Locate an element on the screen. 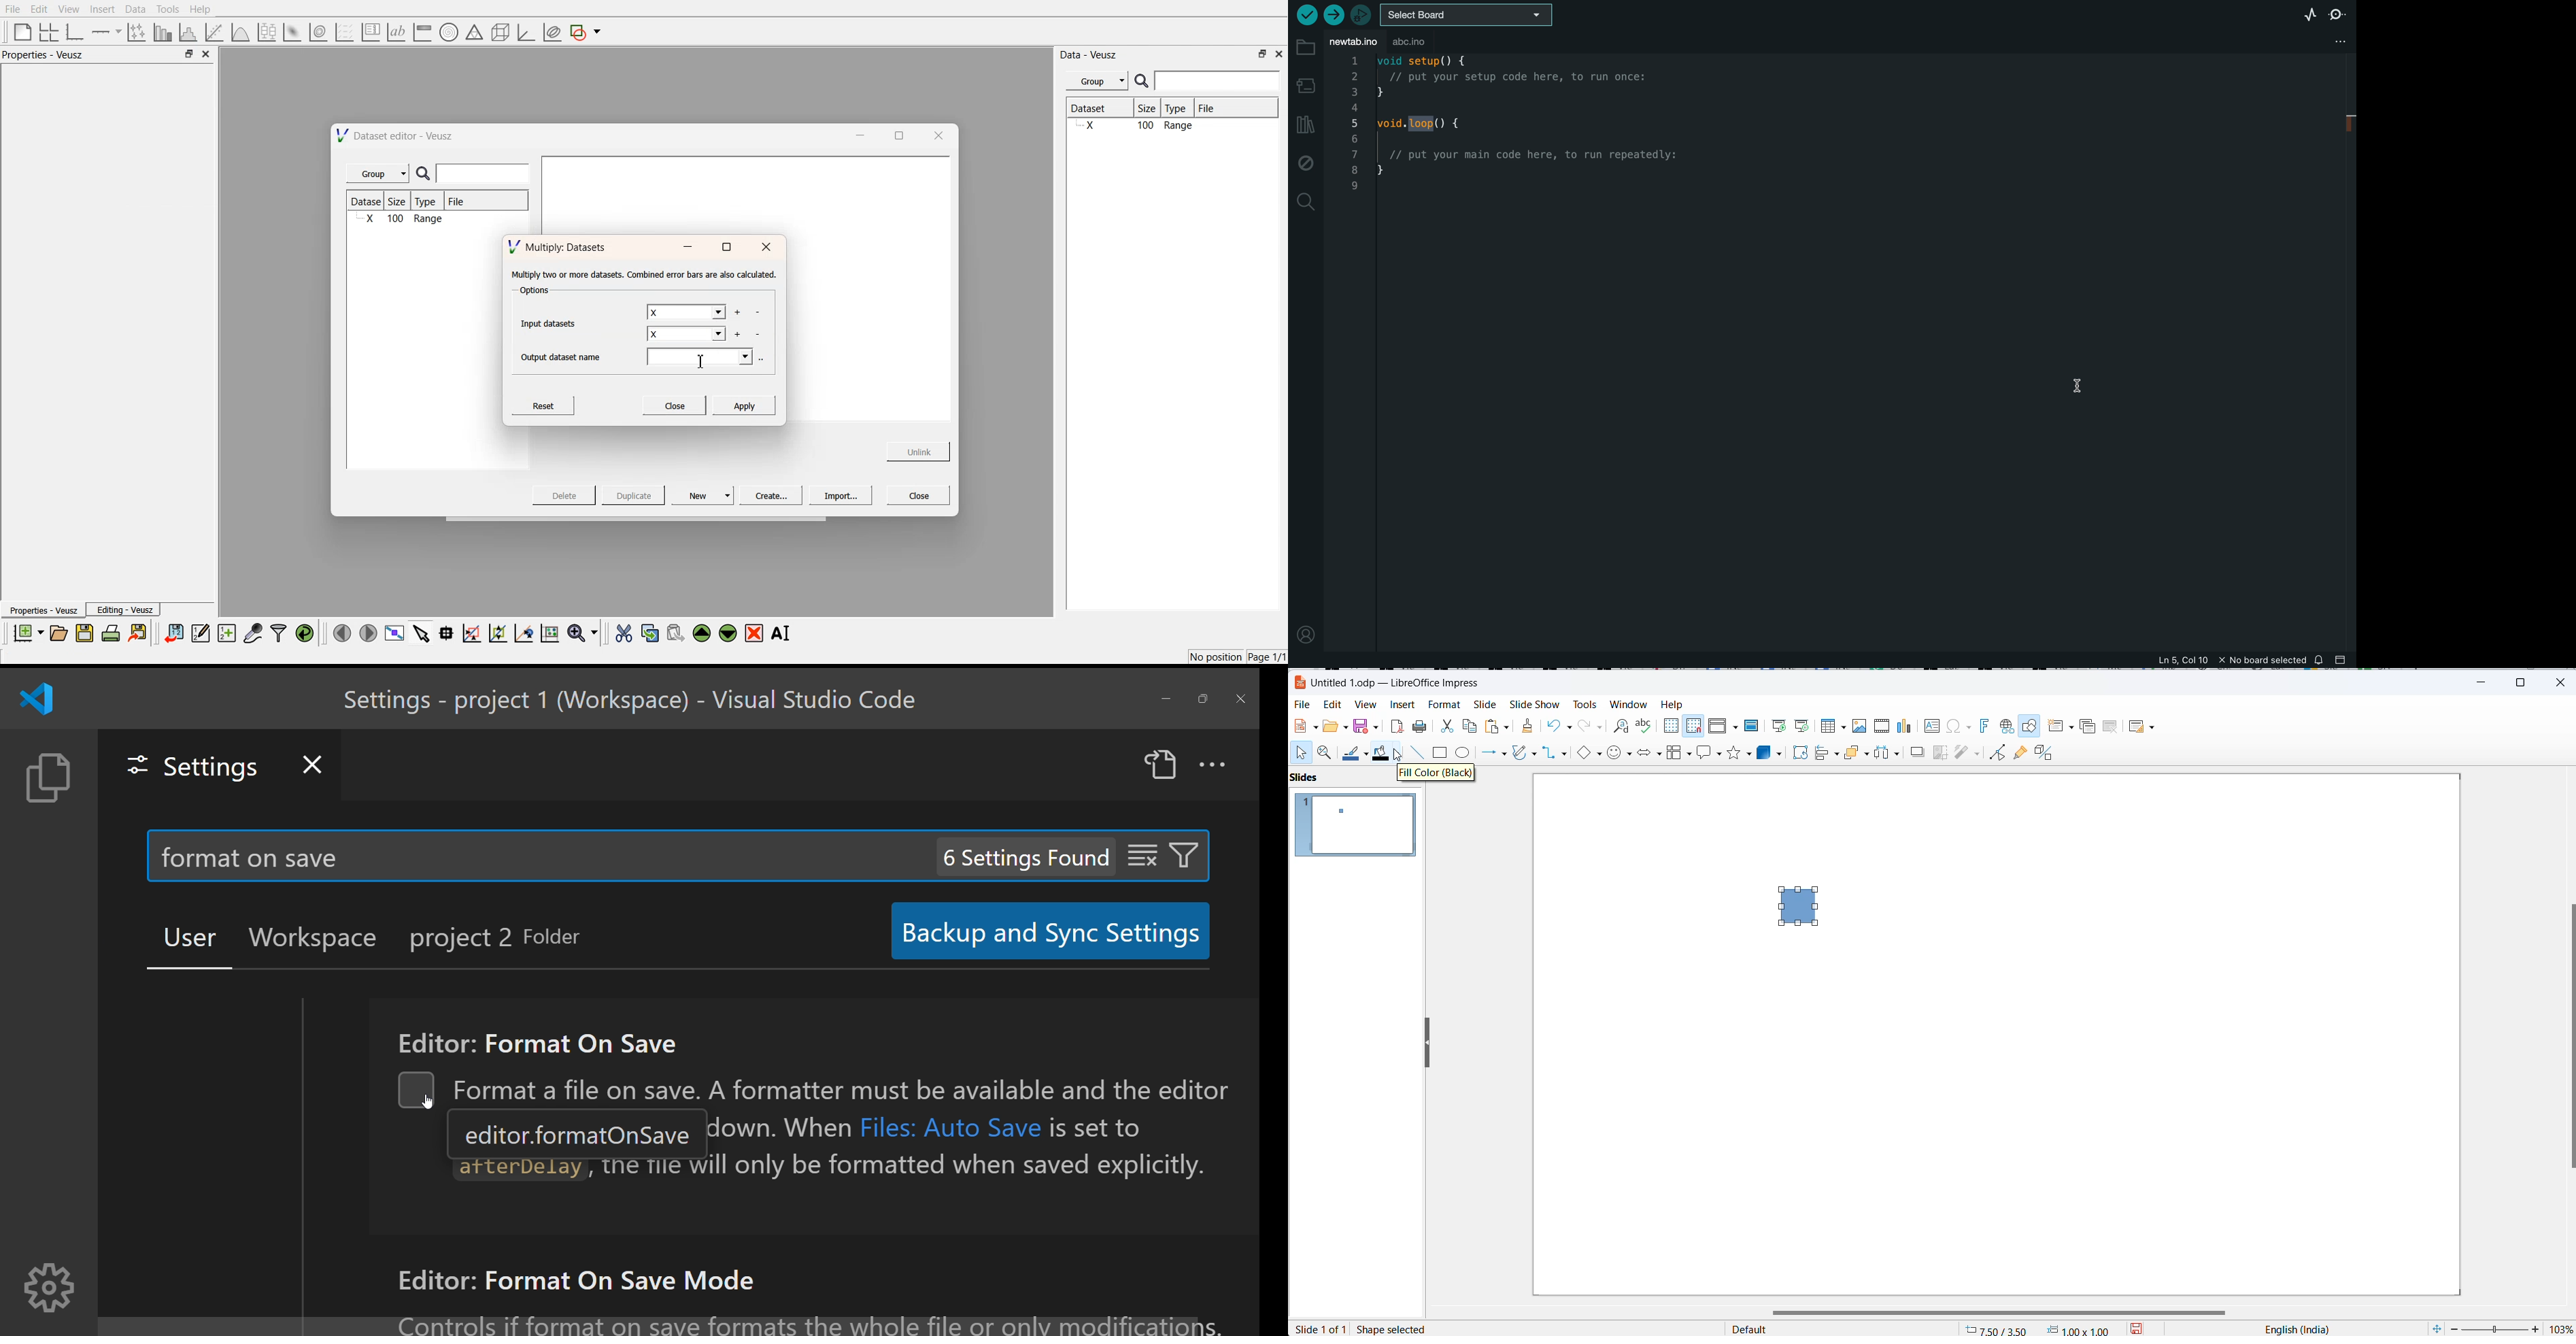 The height and width of the screenshot is (1344, 2576). line and arrows is located at coordinates (1495, 754).